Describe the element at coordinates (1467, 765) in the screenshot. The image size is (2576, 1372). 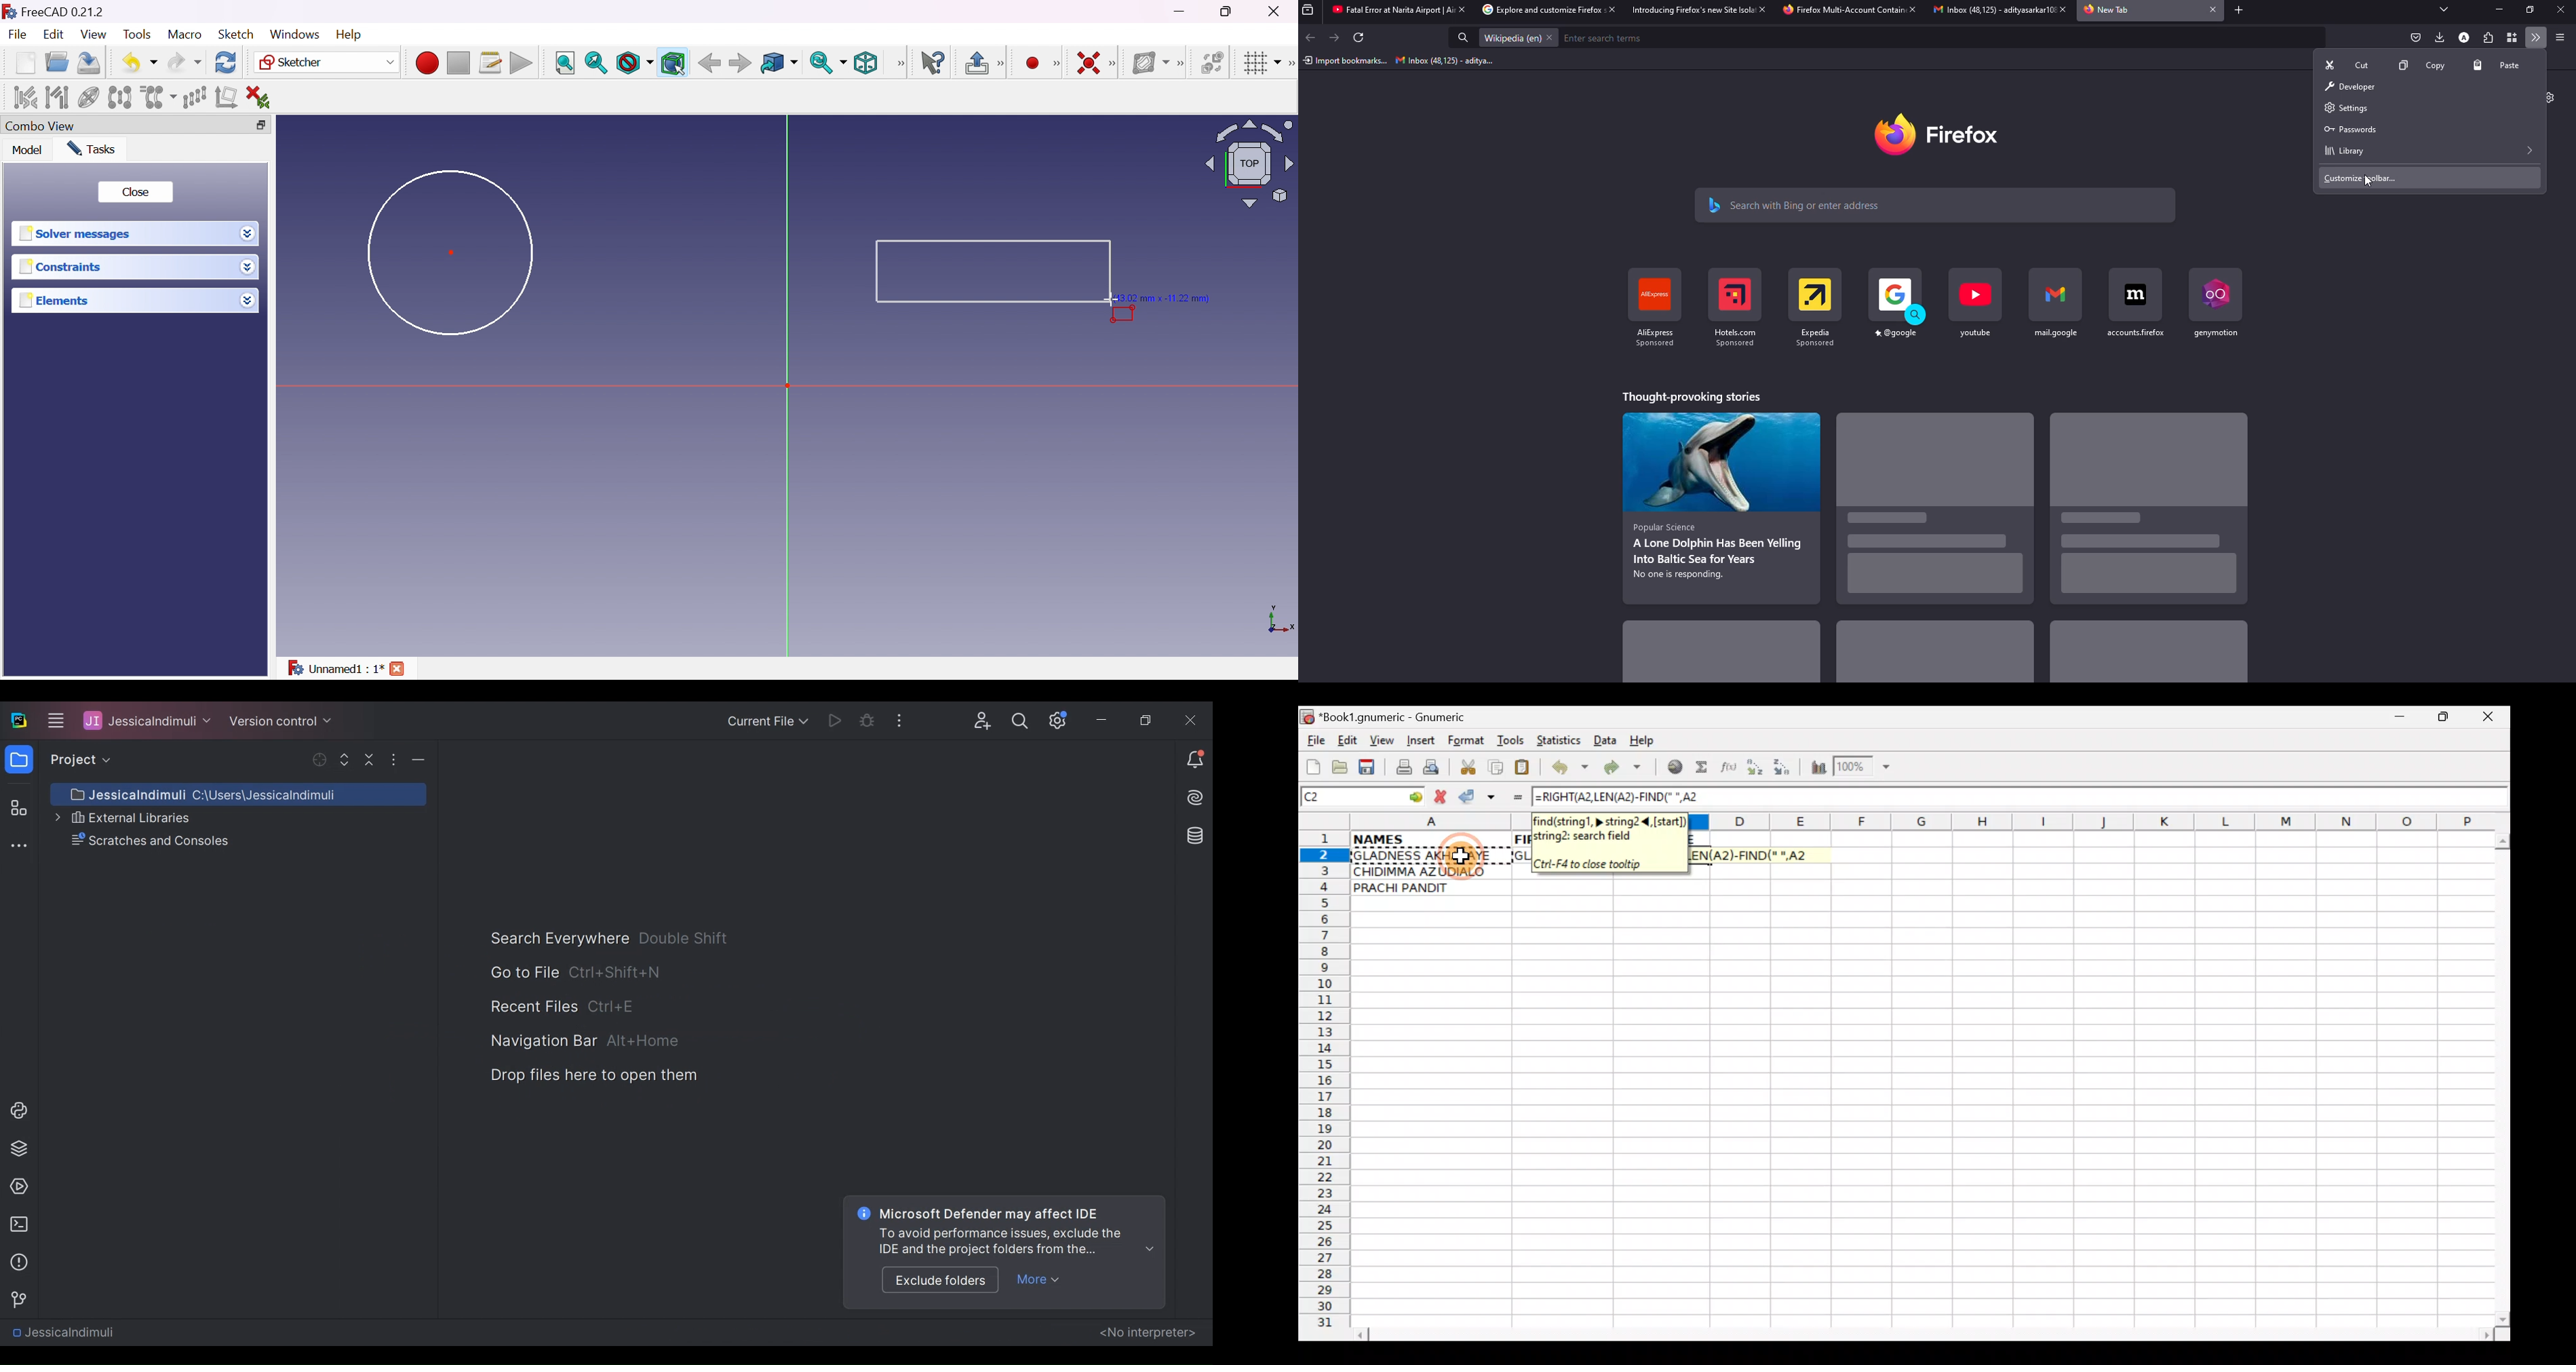
I see `Cut selection` at that location.